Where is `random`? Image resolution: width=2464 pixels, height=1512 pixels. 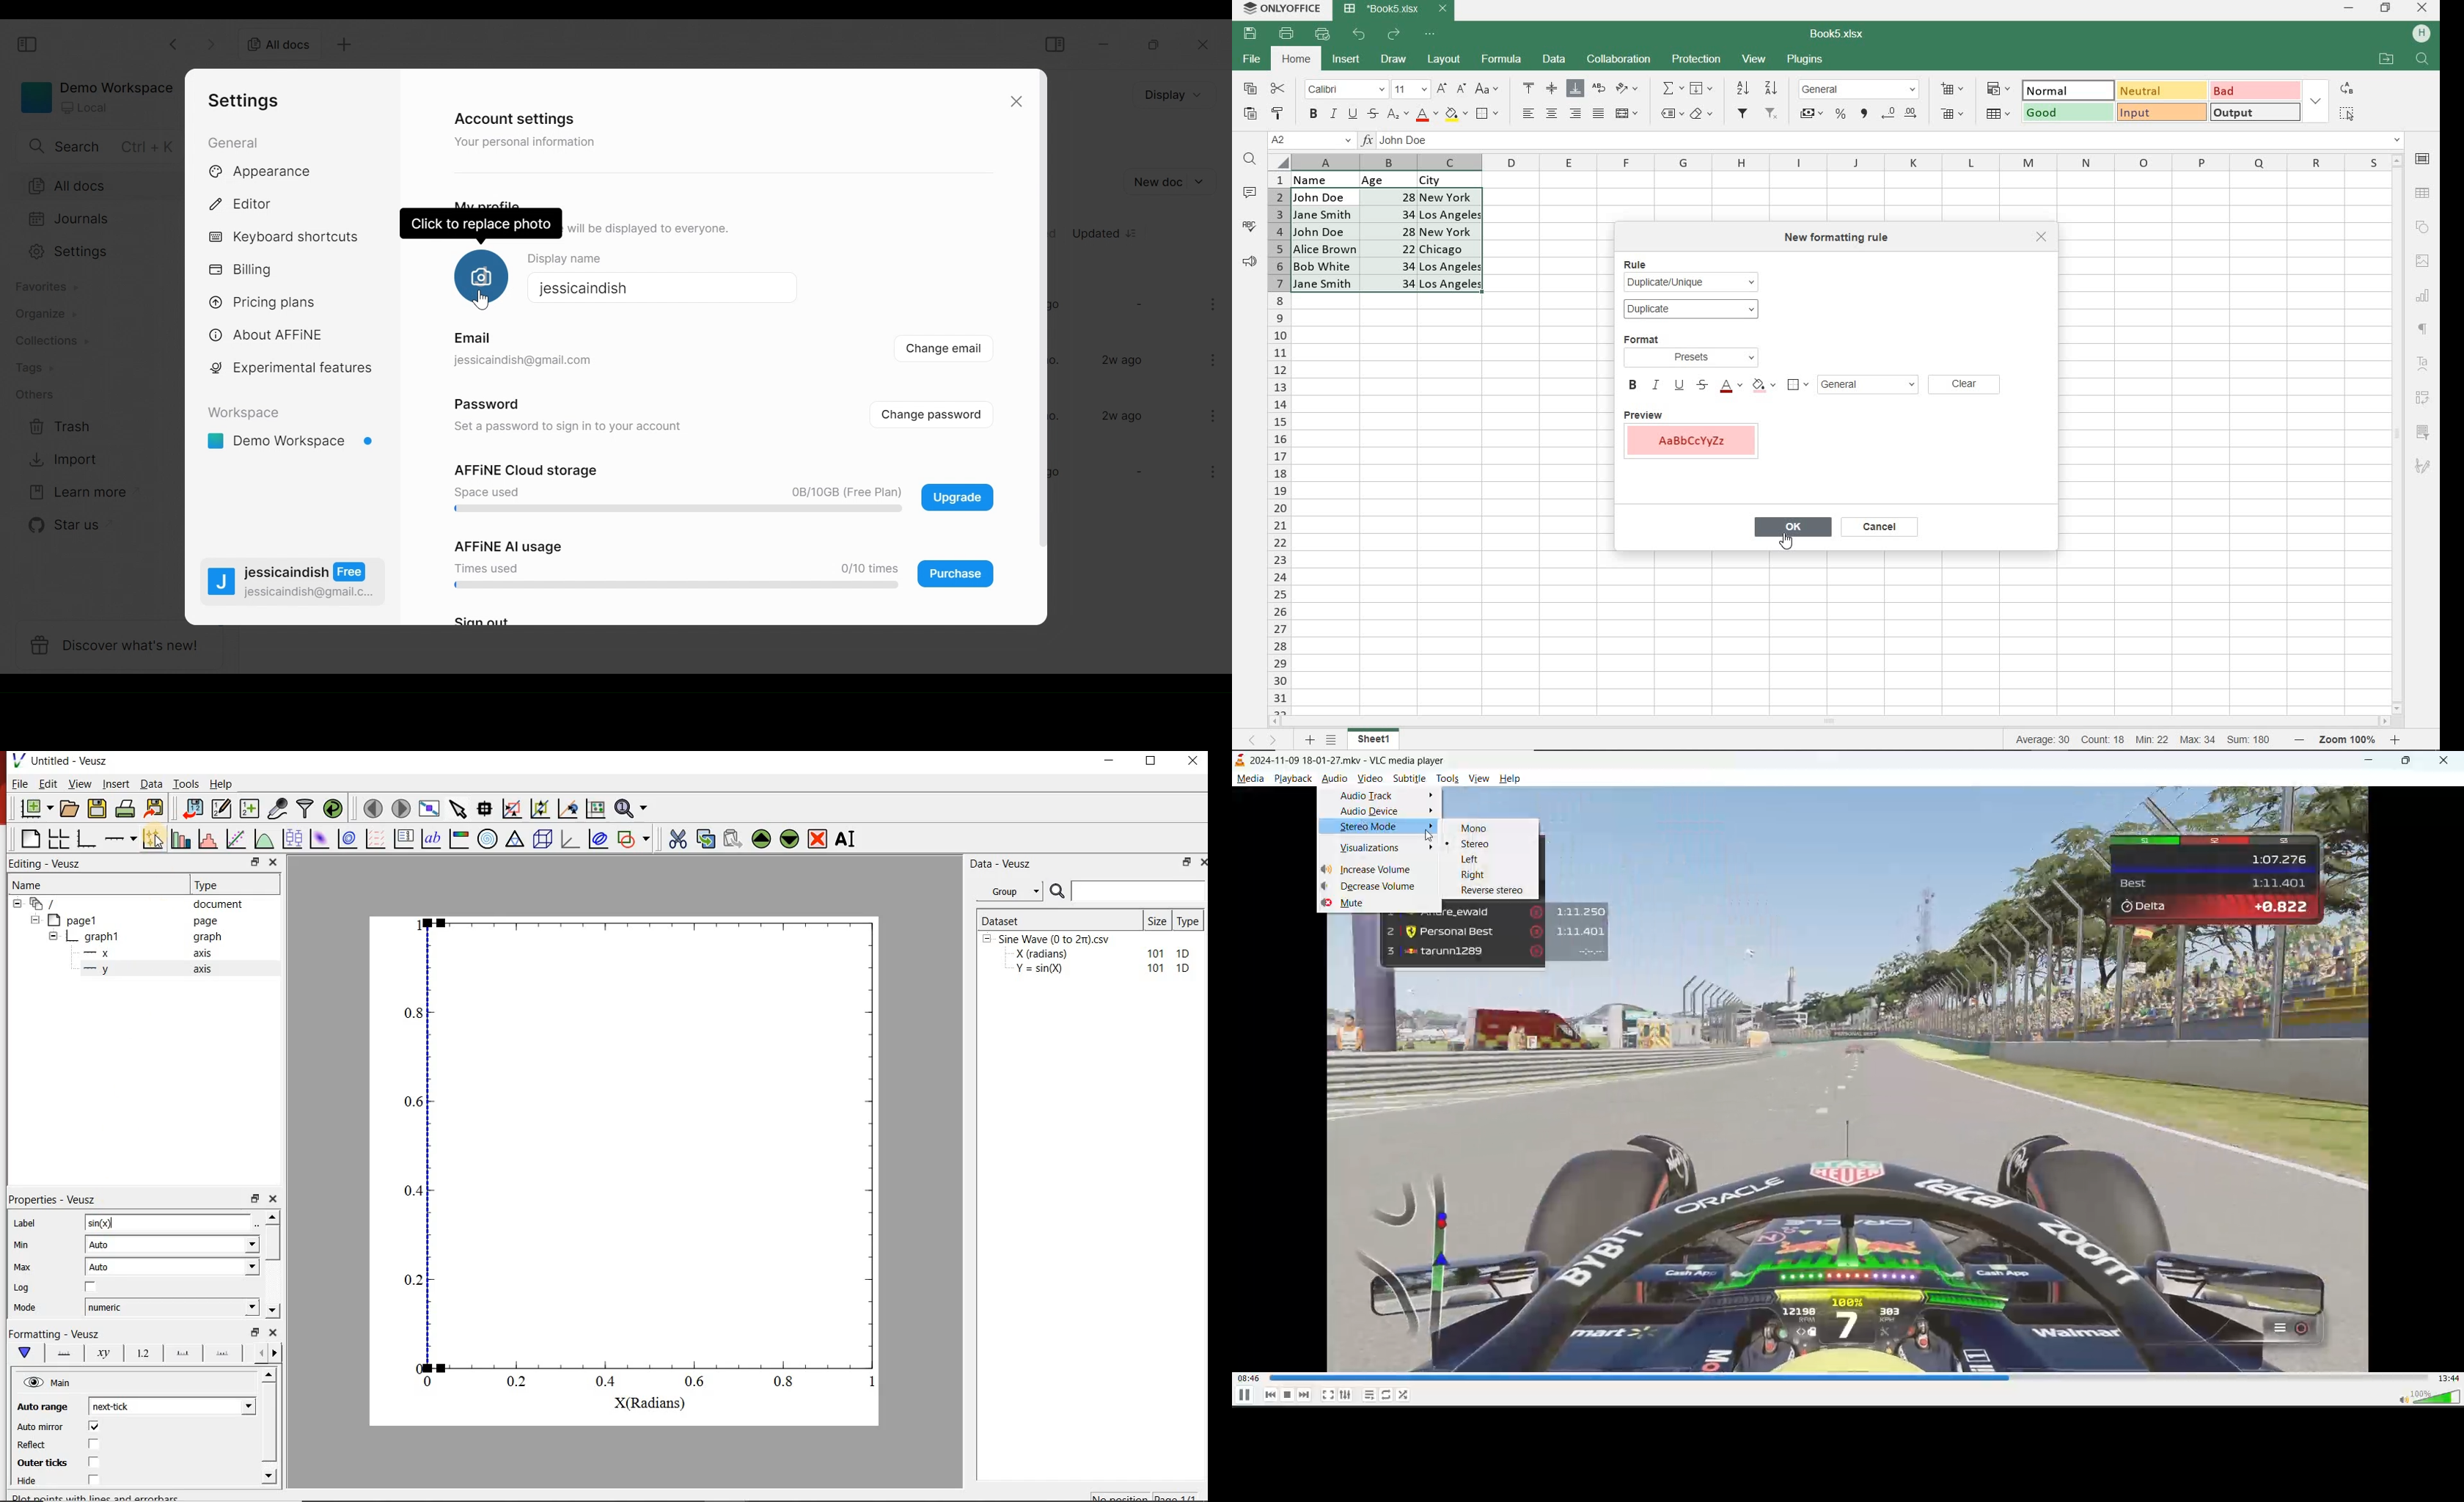 random is located at coordinates (1405, 1396).